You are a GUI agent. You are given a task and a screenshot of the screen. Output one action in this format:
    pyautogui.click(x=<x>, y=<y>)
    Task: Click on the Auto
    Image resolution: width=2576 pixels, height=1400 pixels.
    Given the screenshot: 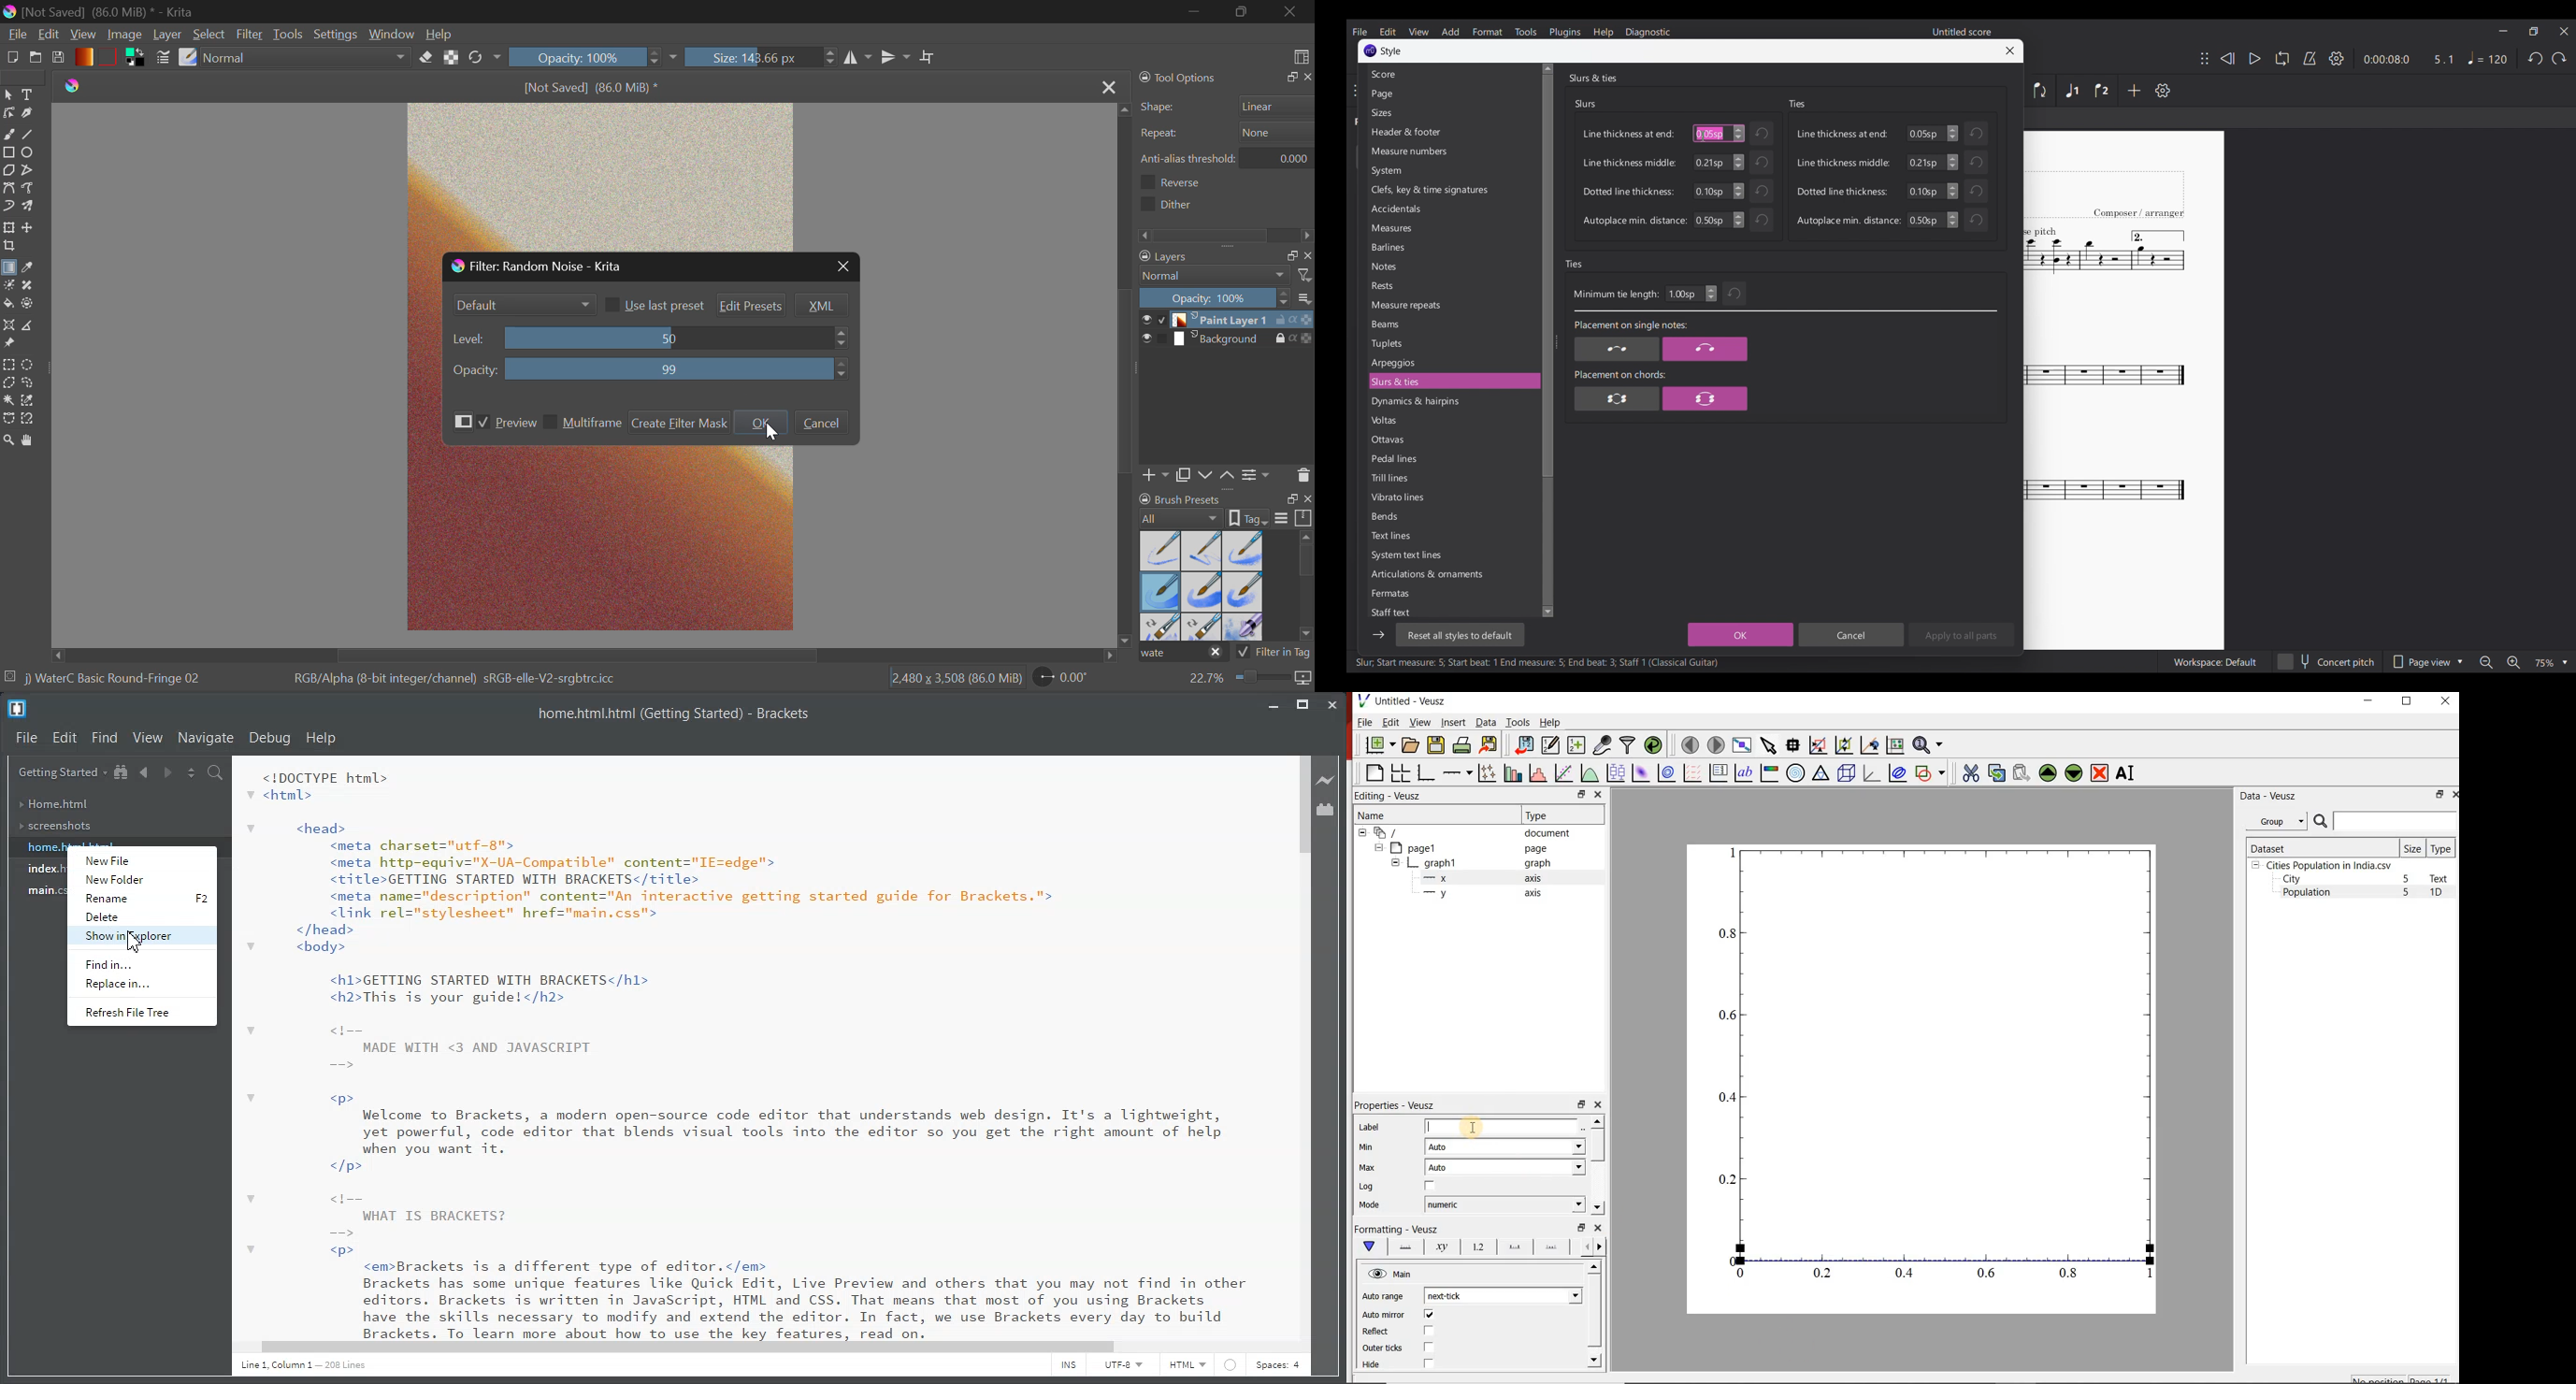 What is the action you would take?
    pyautogui.click(x=1505, y=1167)
    